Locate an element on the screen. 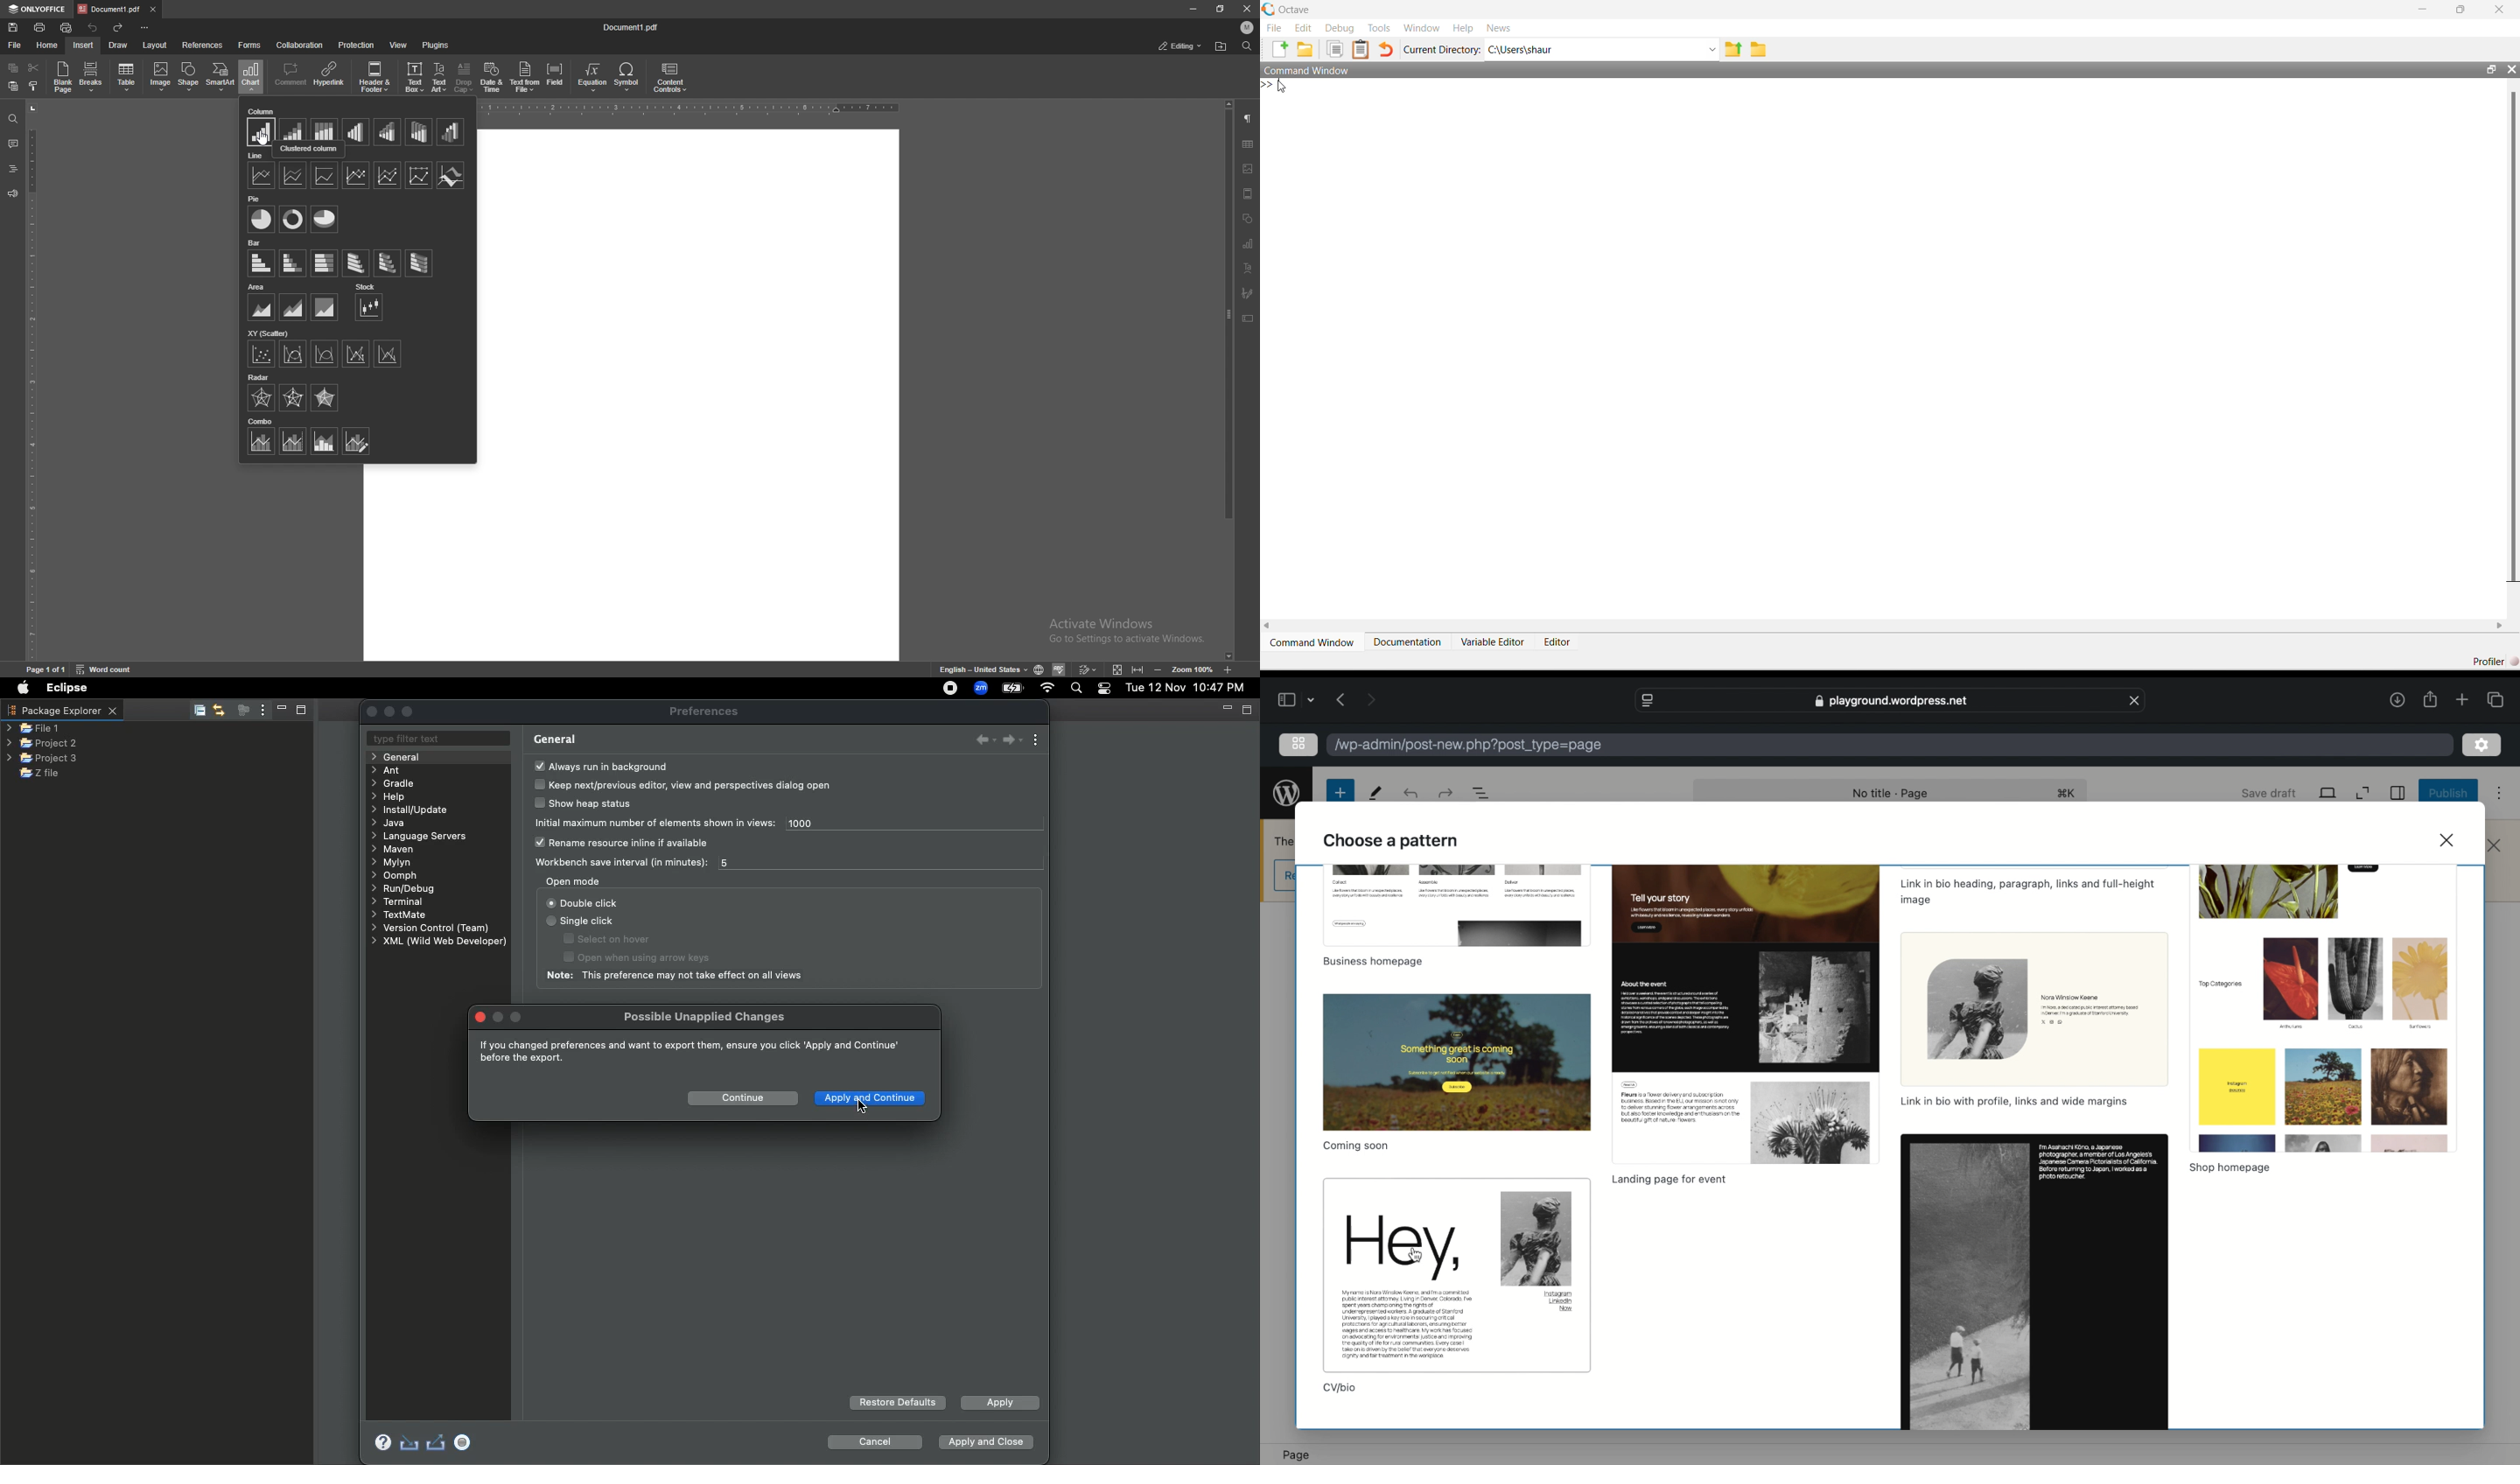  wordpress address is located at coordinates (1468, 746).